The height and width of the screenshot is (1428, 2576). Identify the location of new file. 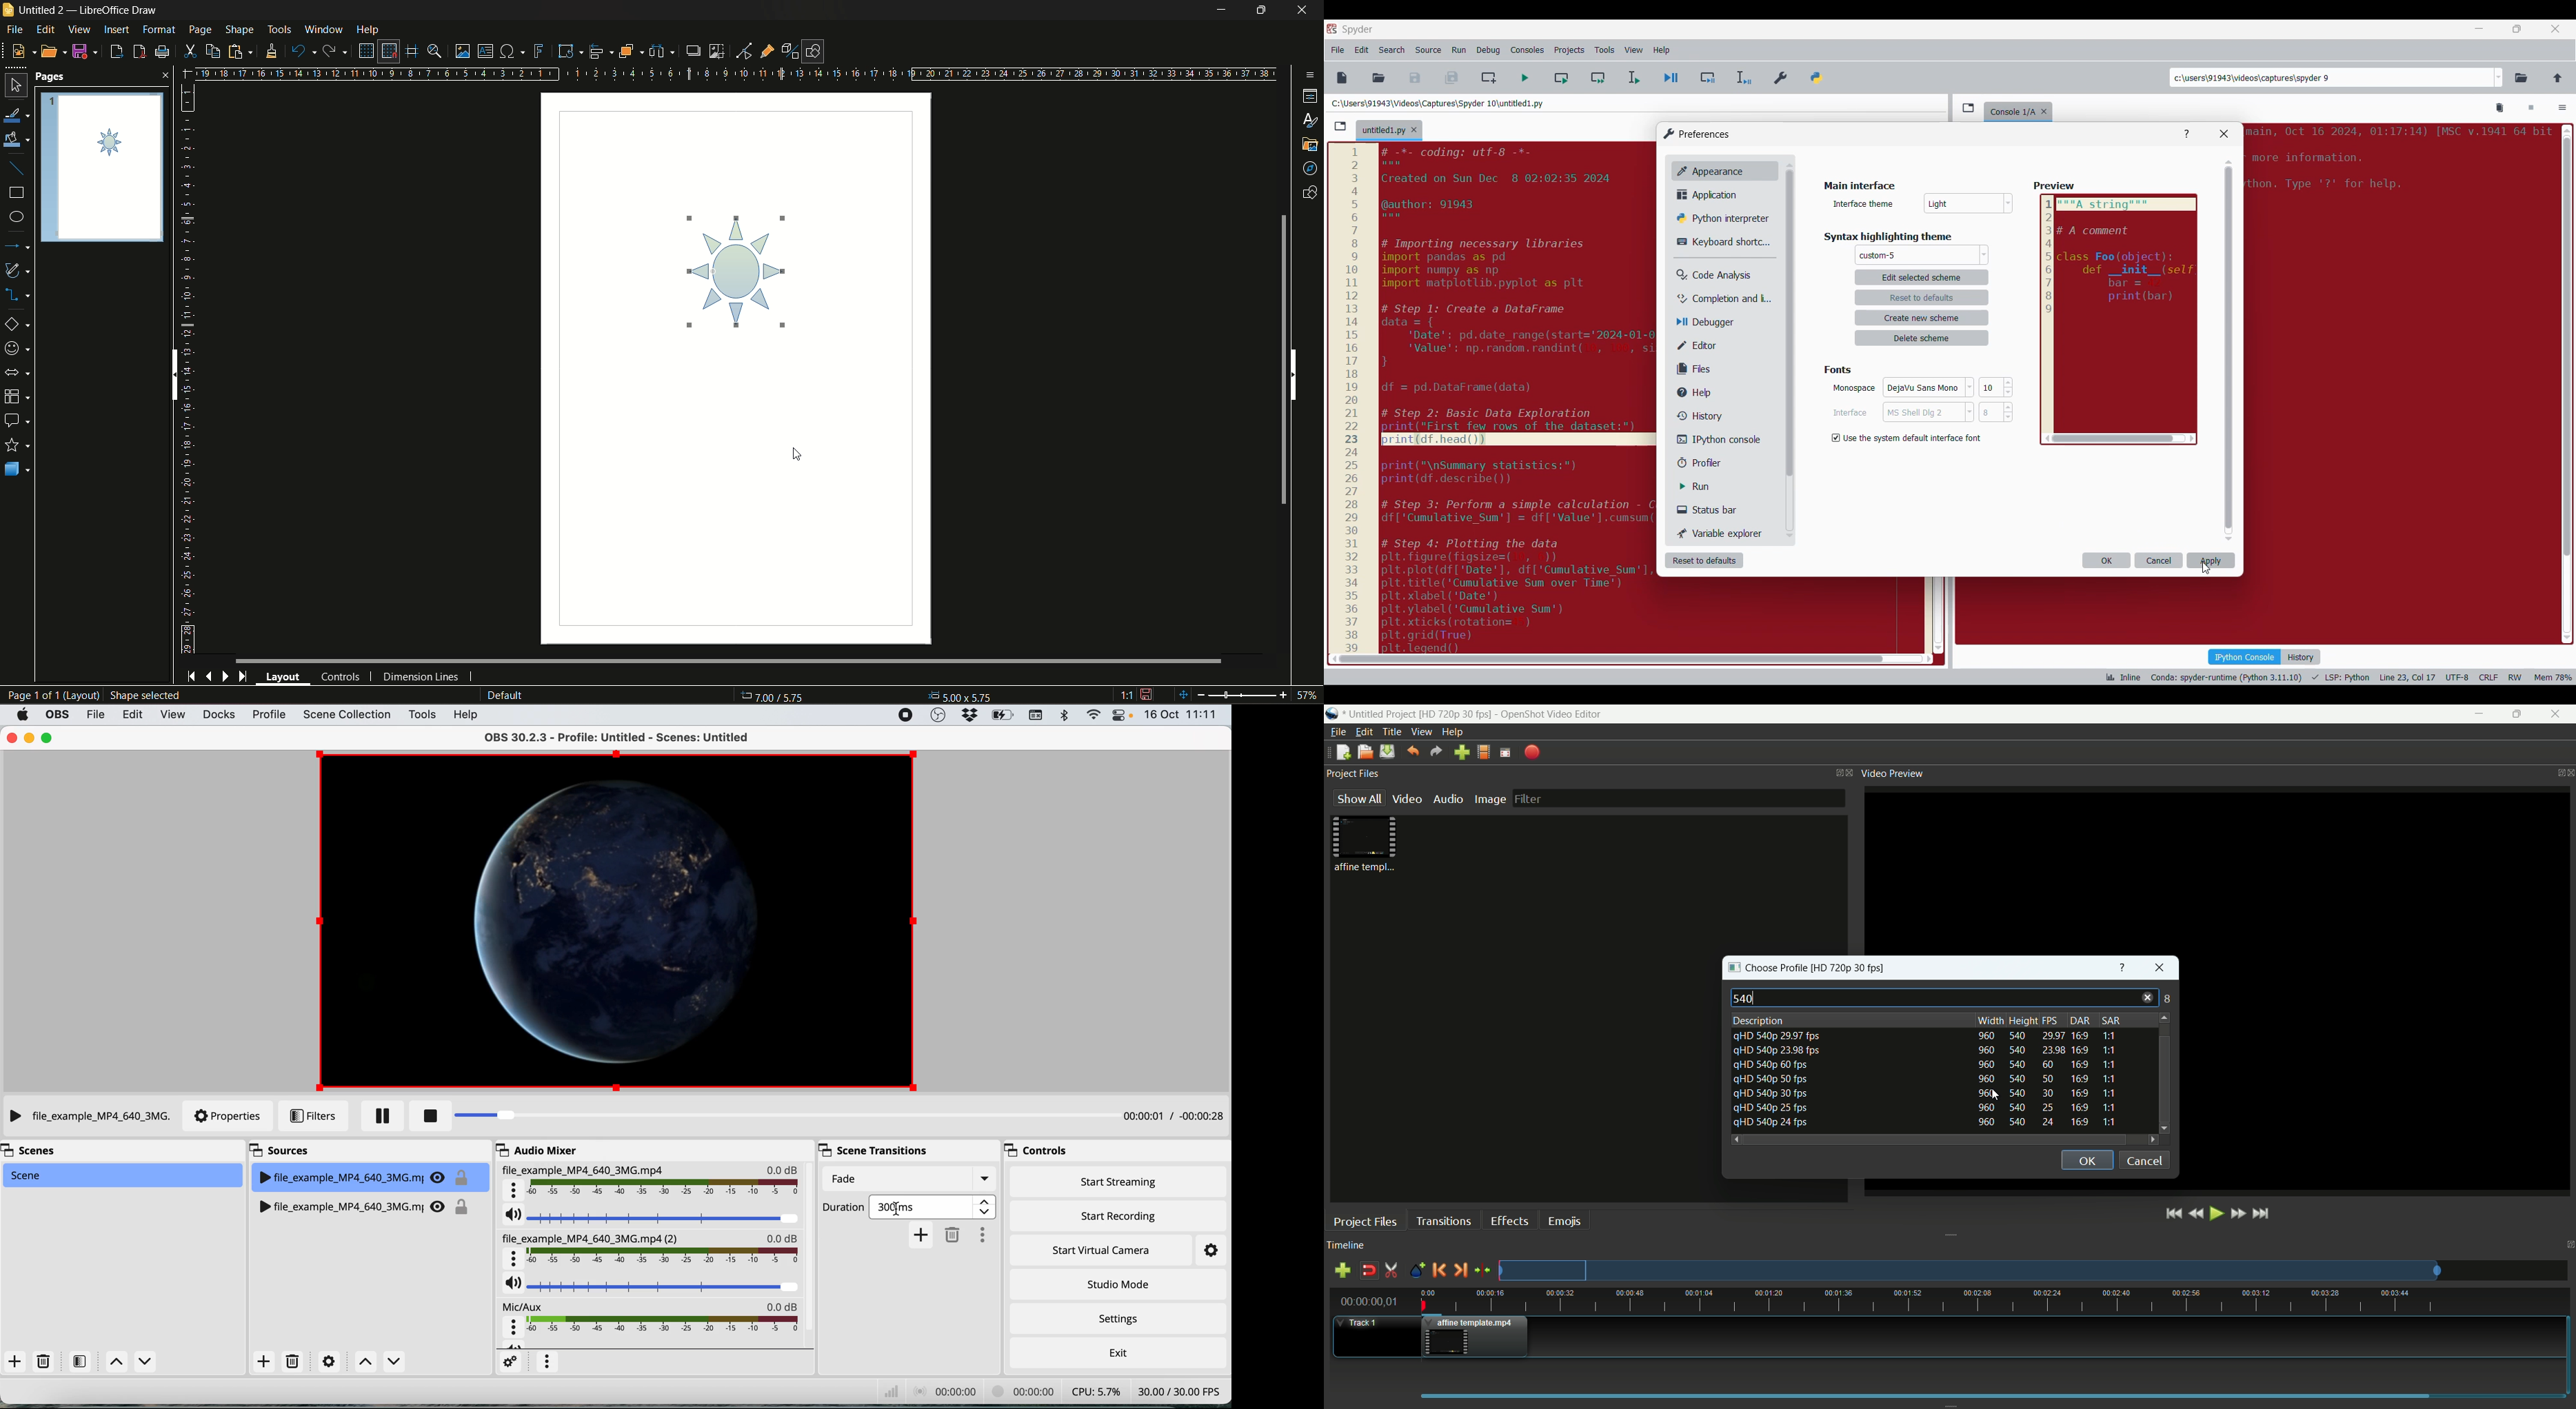
(1343, 753).